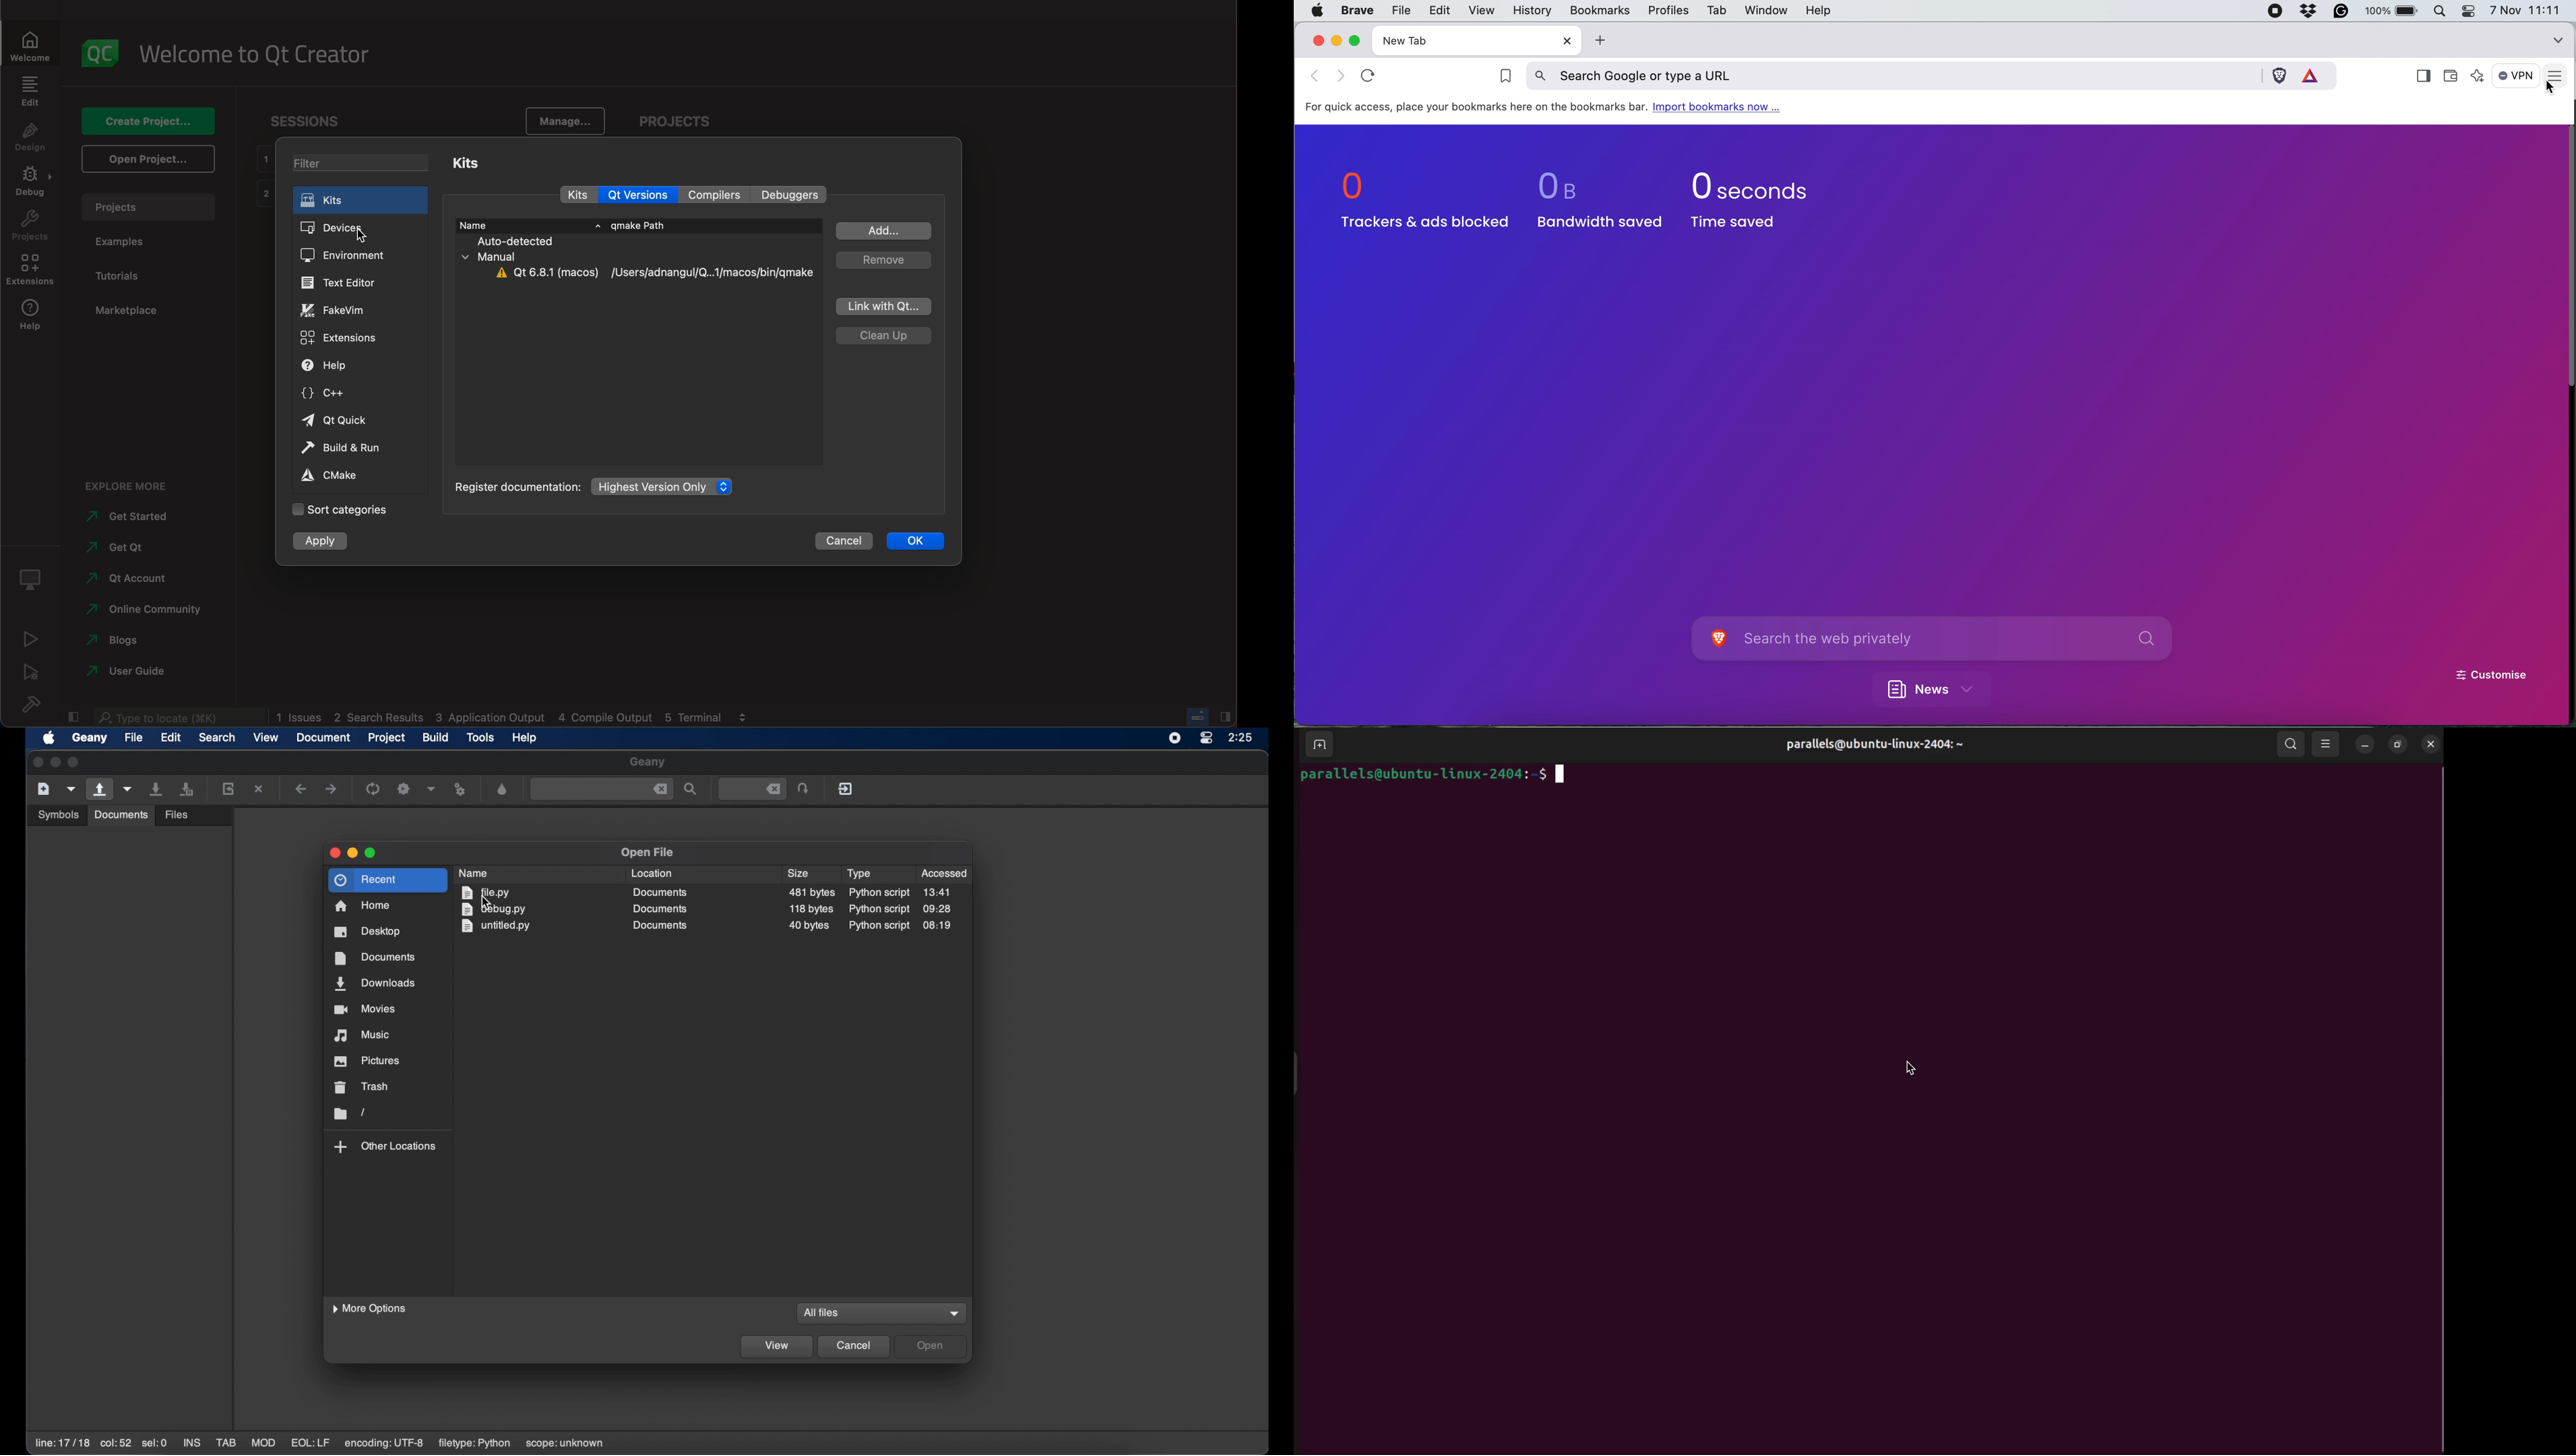 The height and width of the screenshot is (1456, 2576). Describe the element at coordinates (31, 94) in the screenshot. I see `edit` at that location.